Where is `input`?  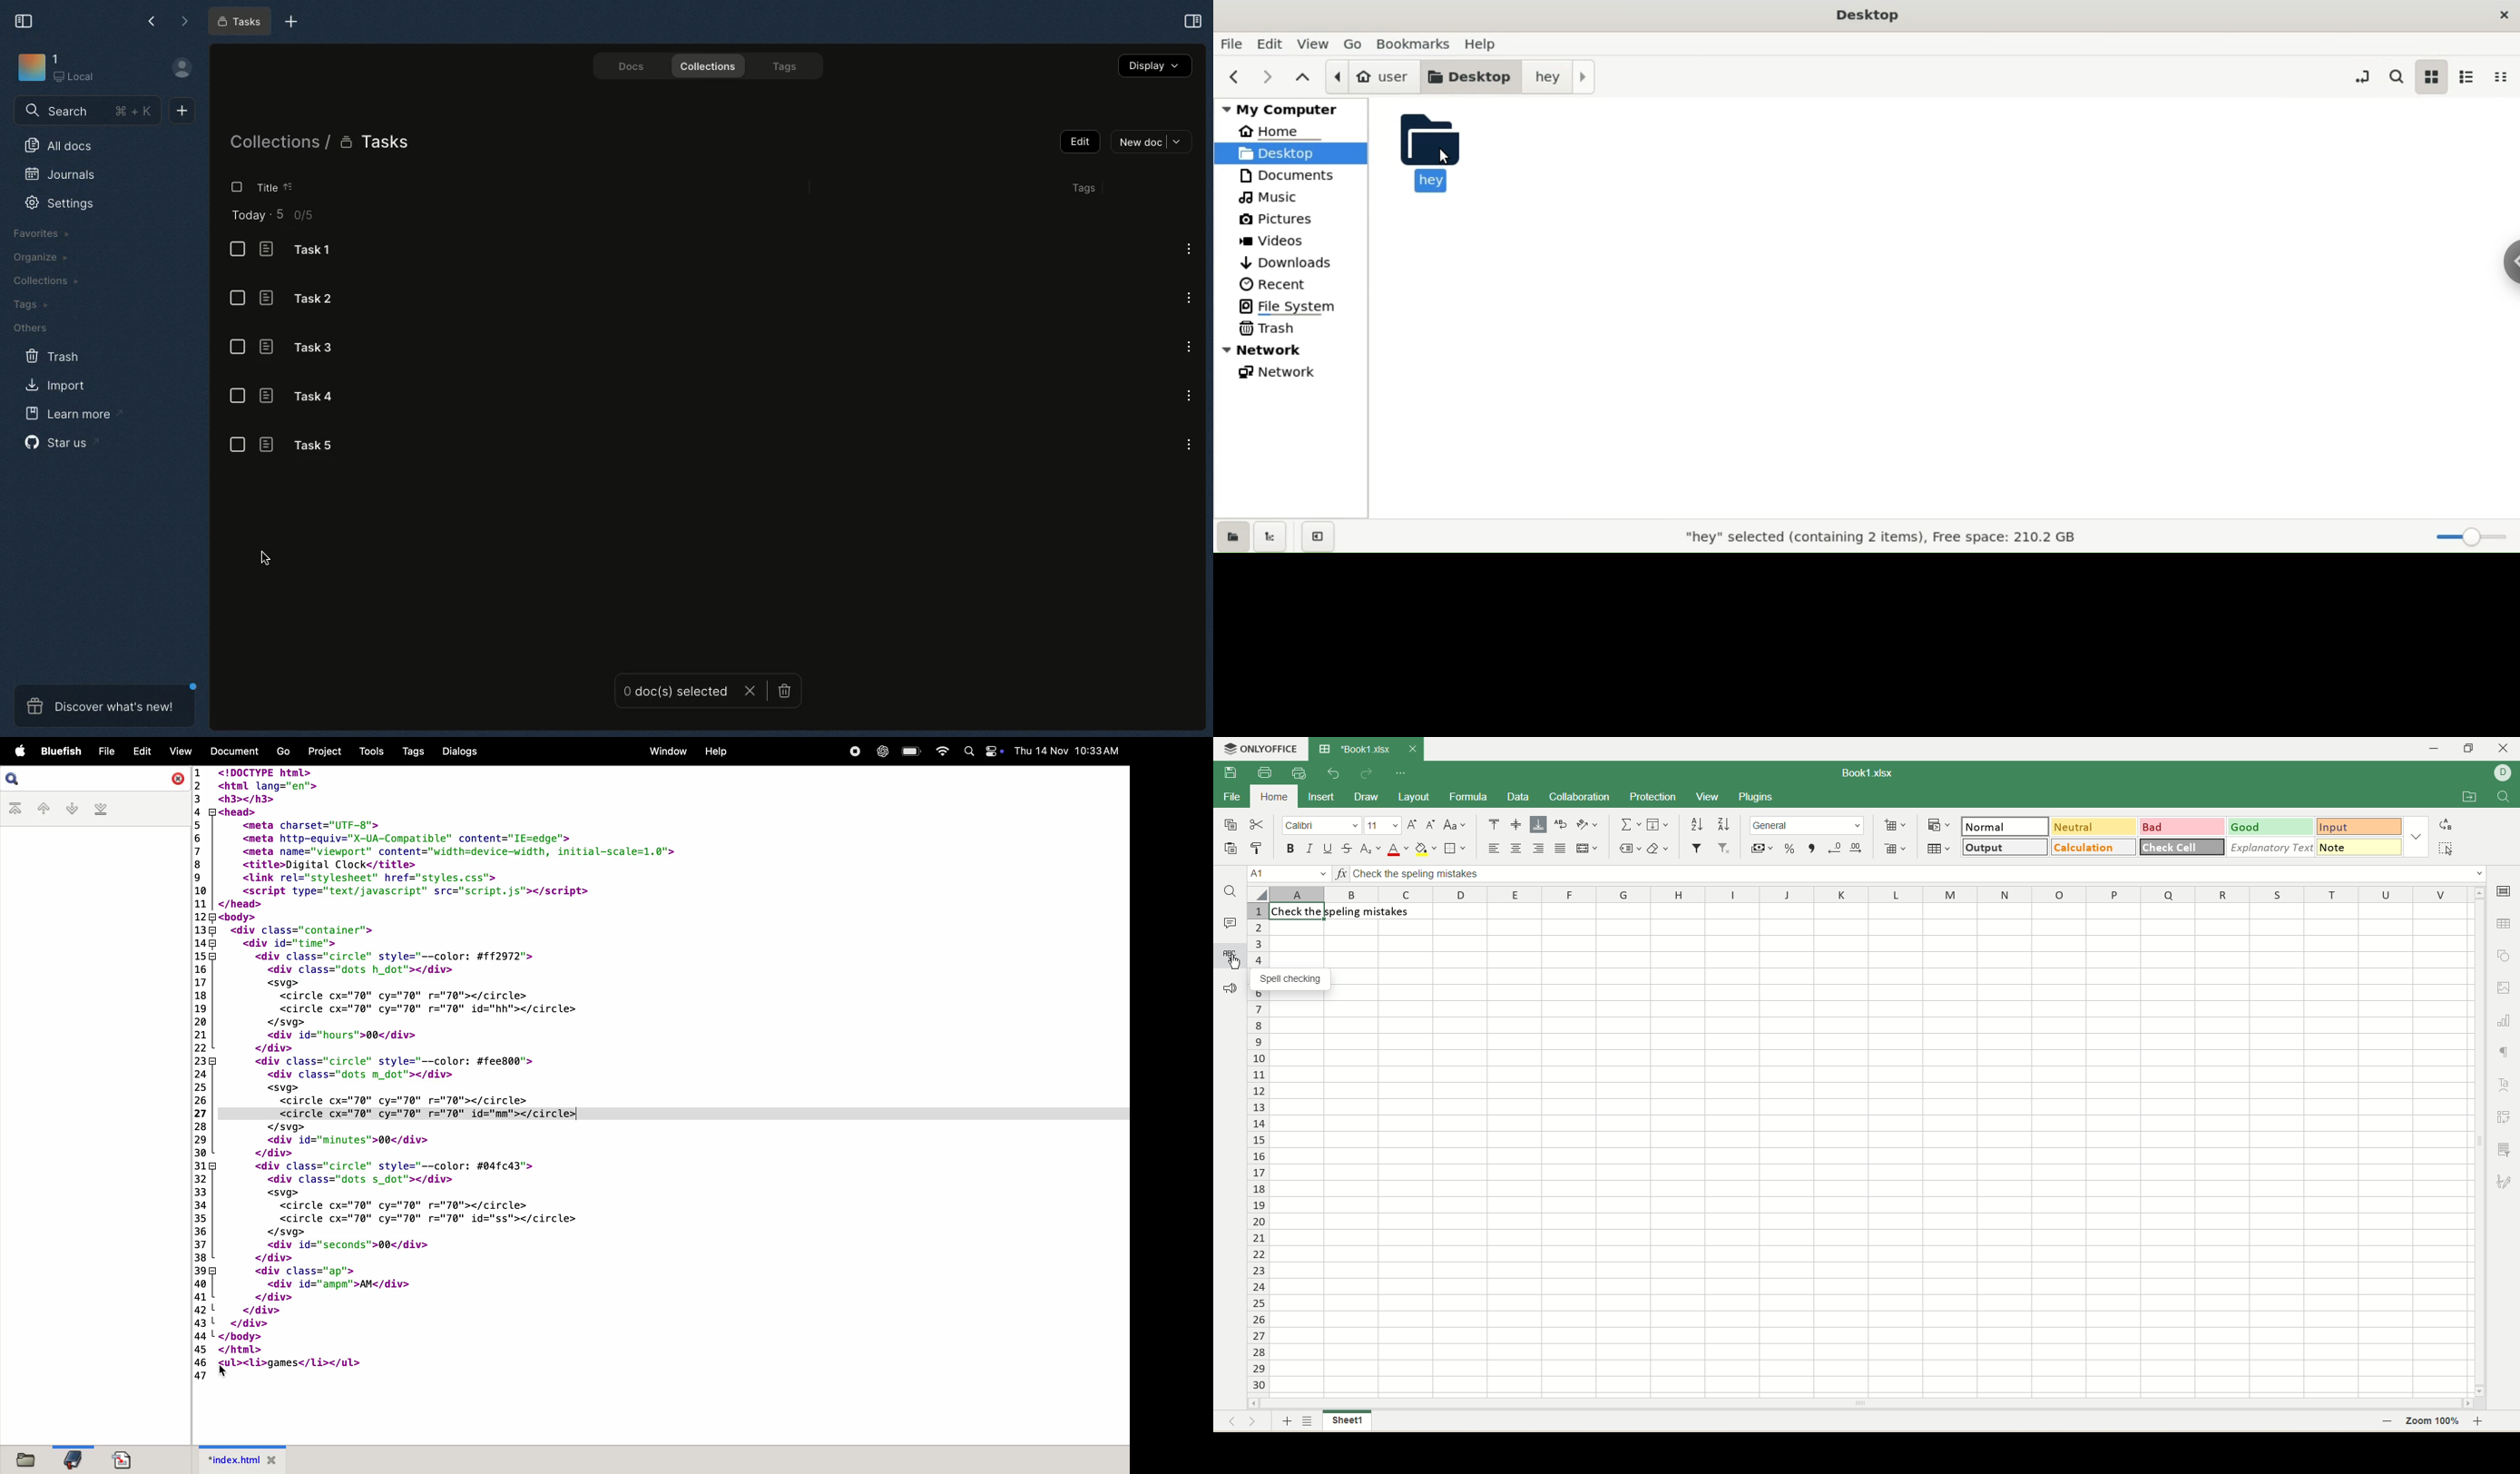
input is located at coordinates (2359, 825).